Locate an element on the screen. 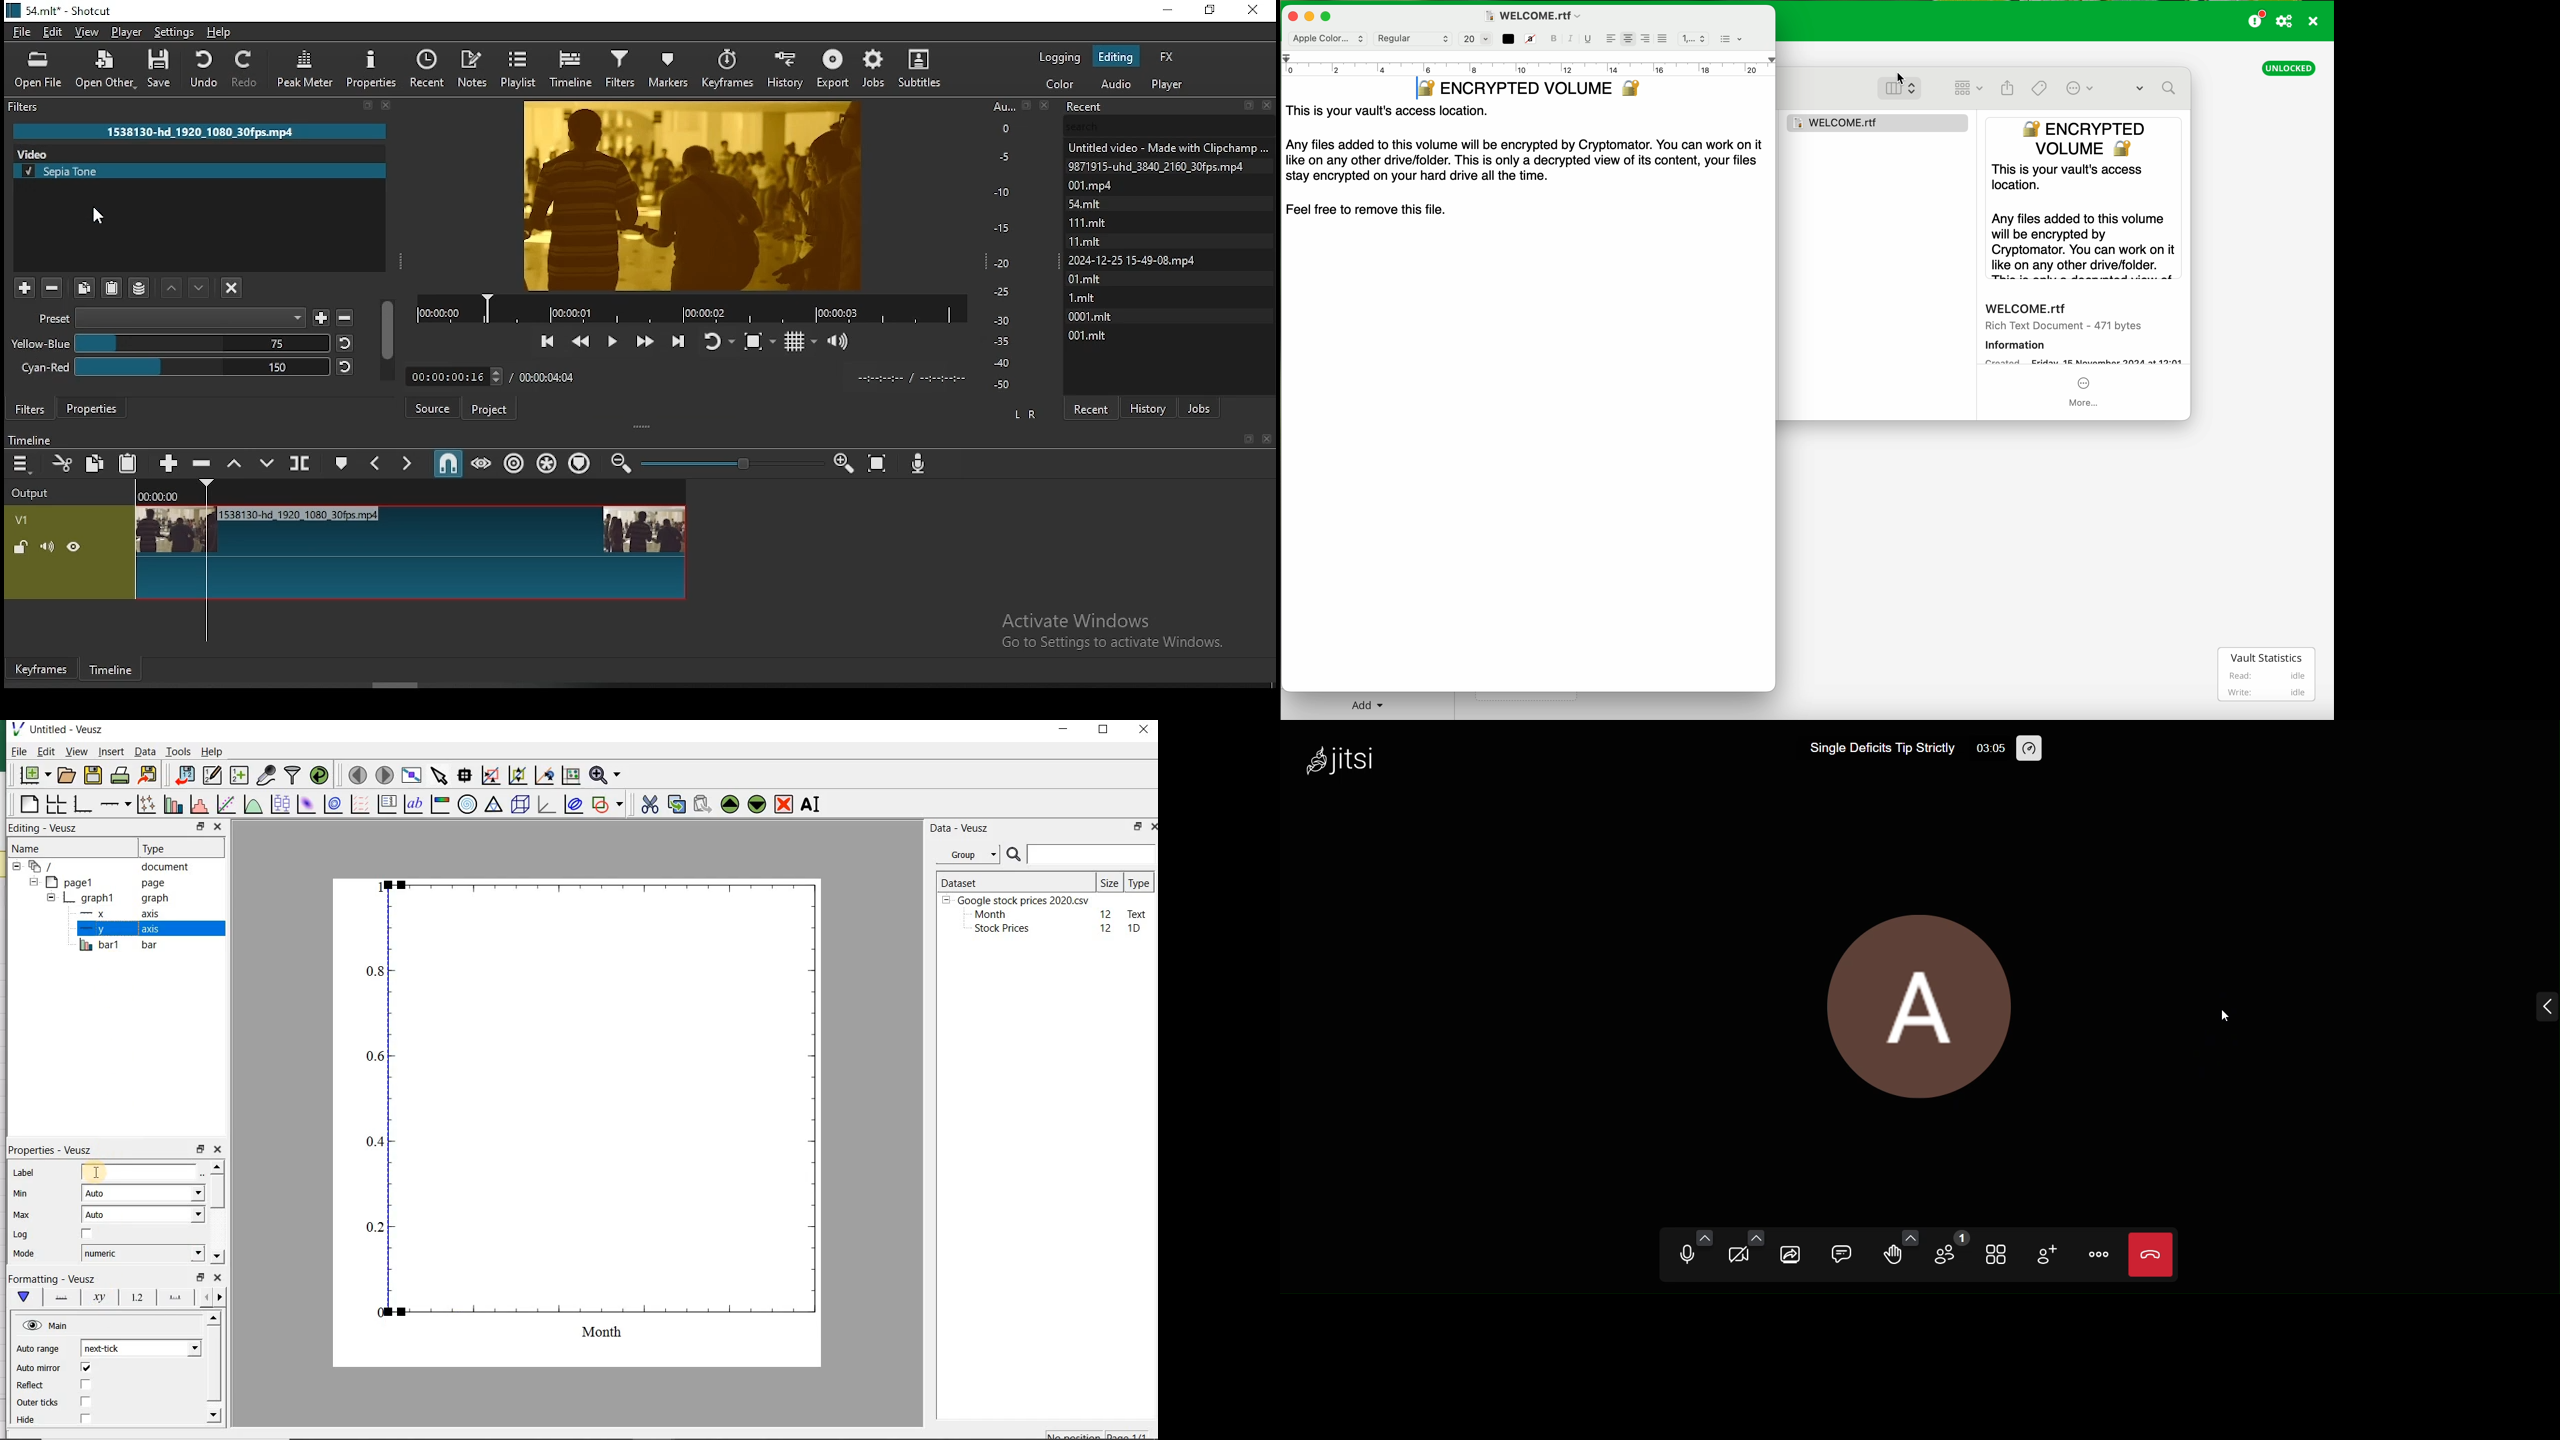 The height and width of the screenshot is (1456, 2576). Main is located at coordinates (46, 1326).